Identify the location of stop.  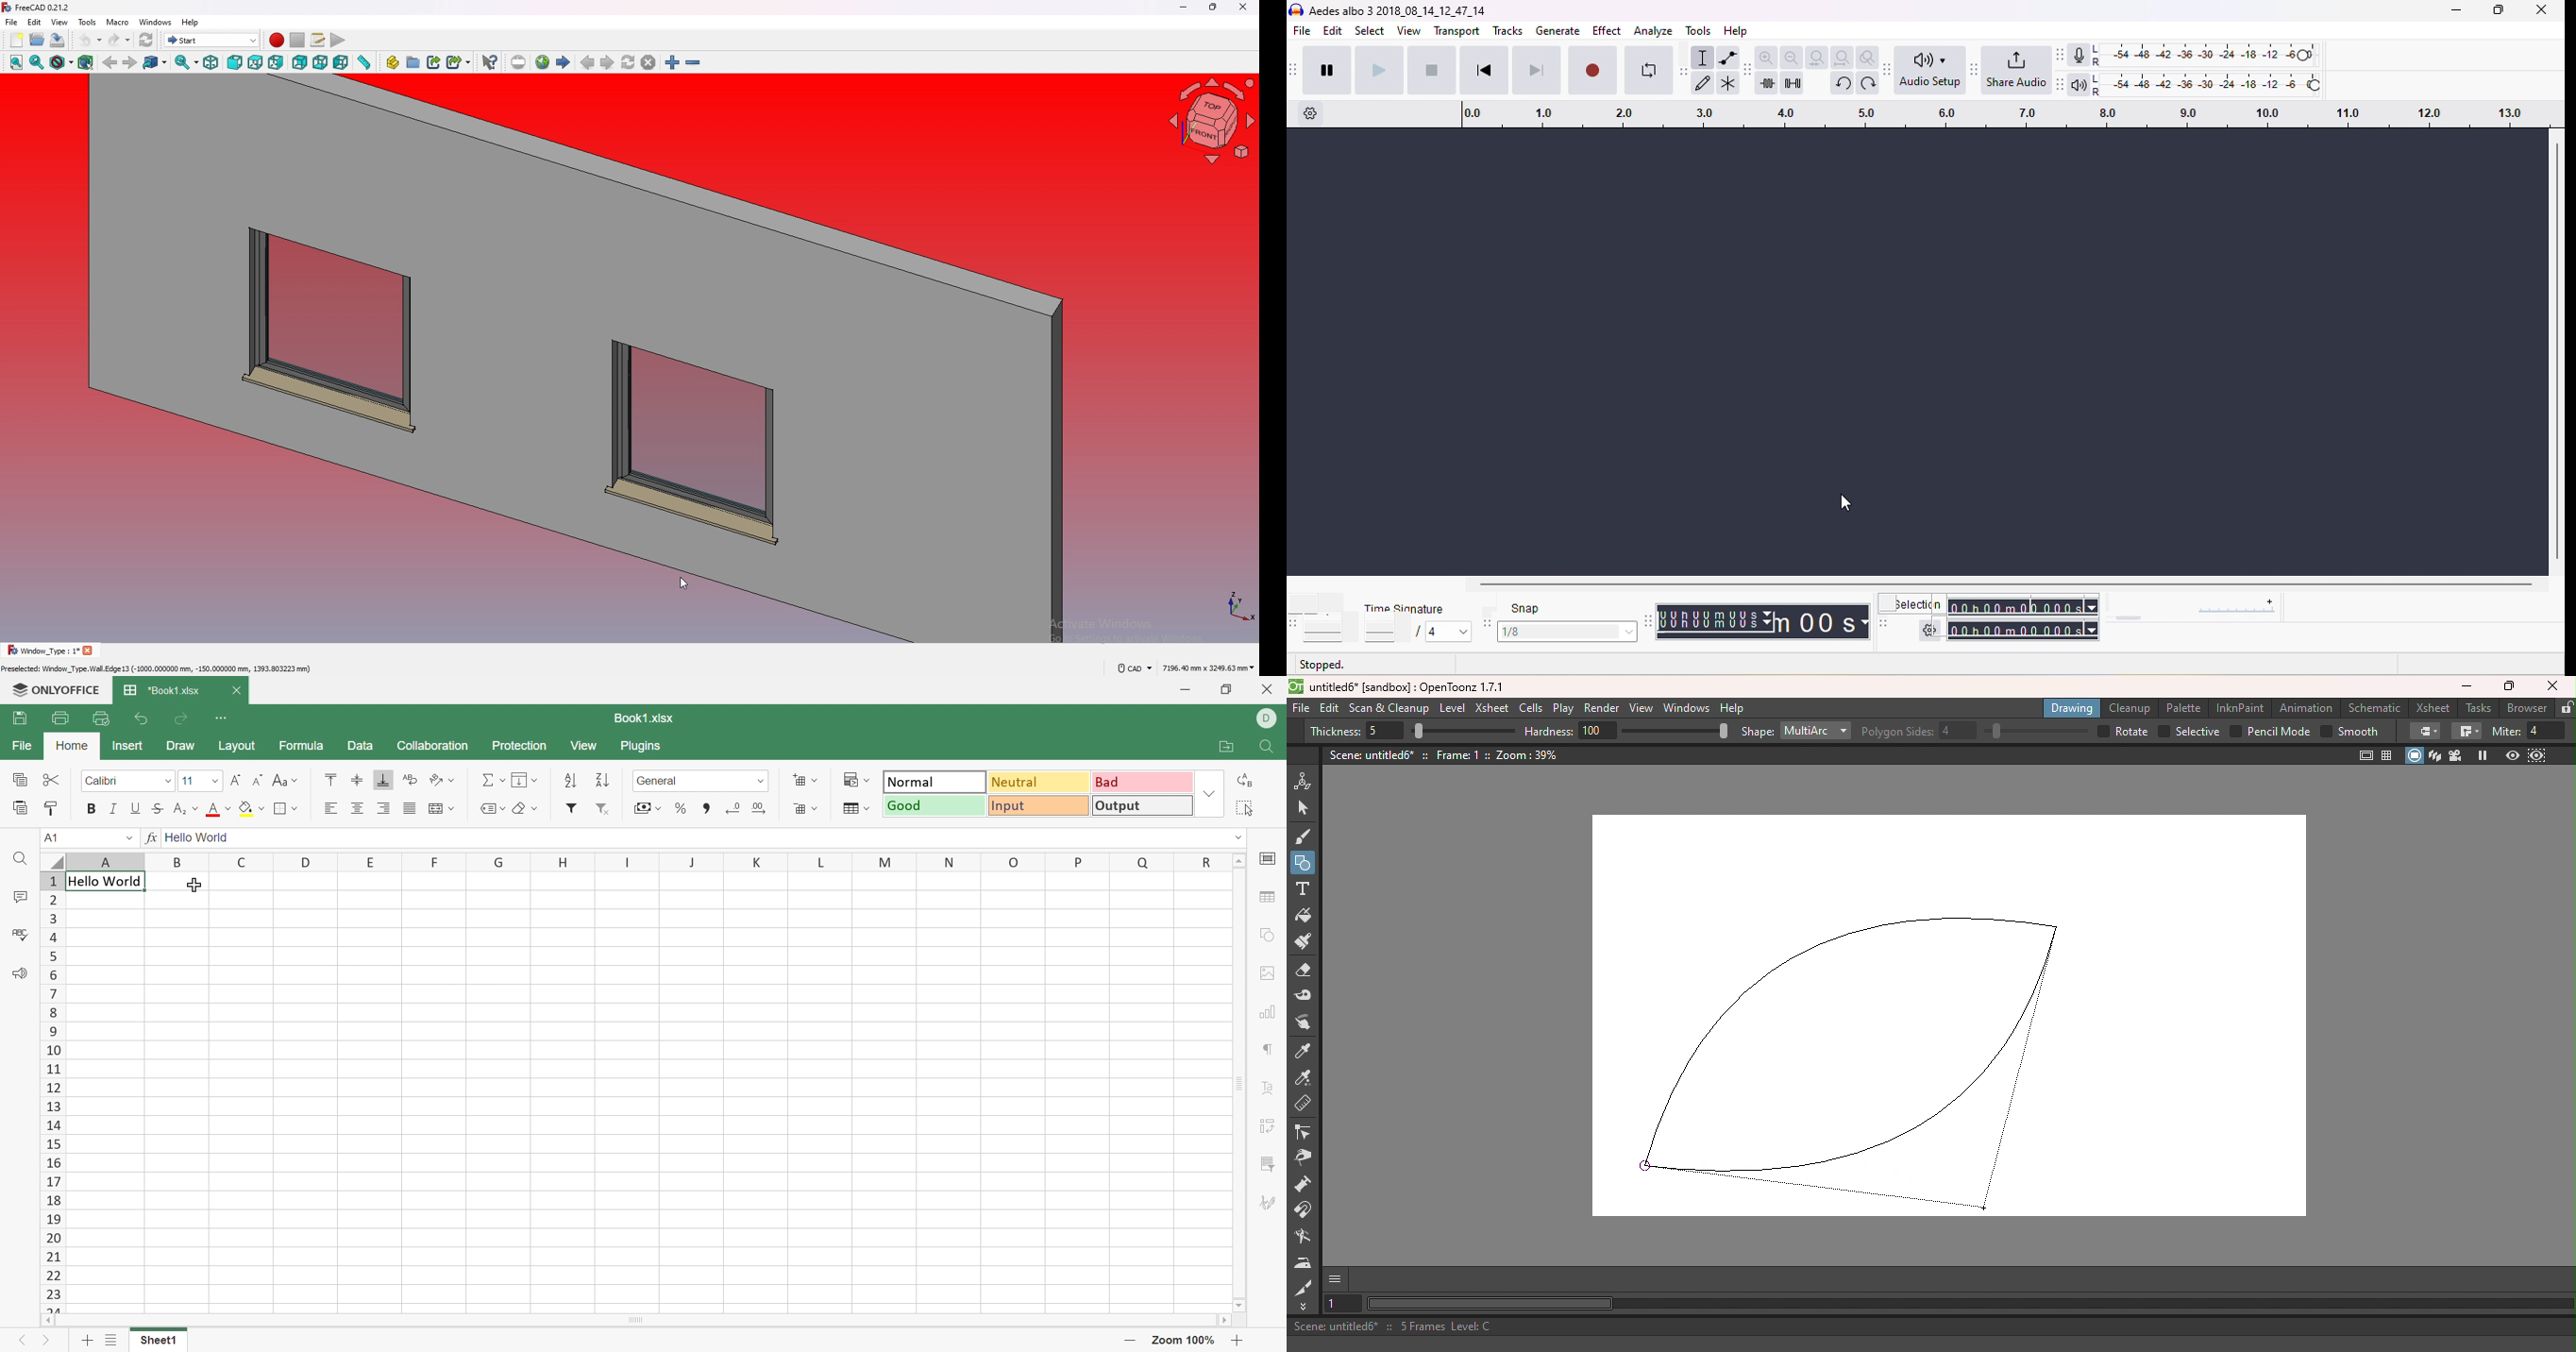
(1431, 69).